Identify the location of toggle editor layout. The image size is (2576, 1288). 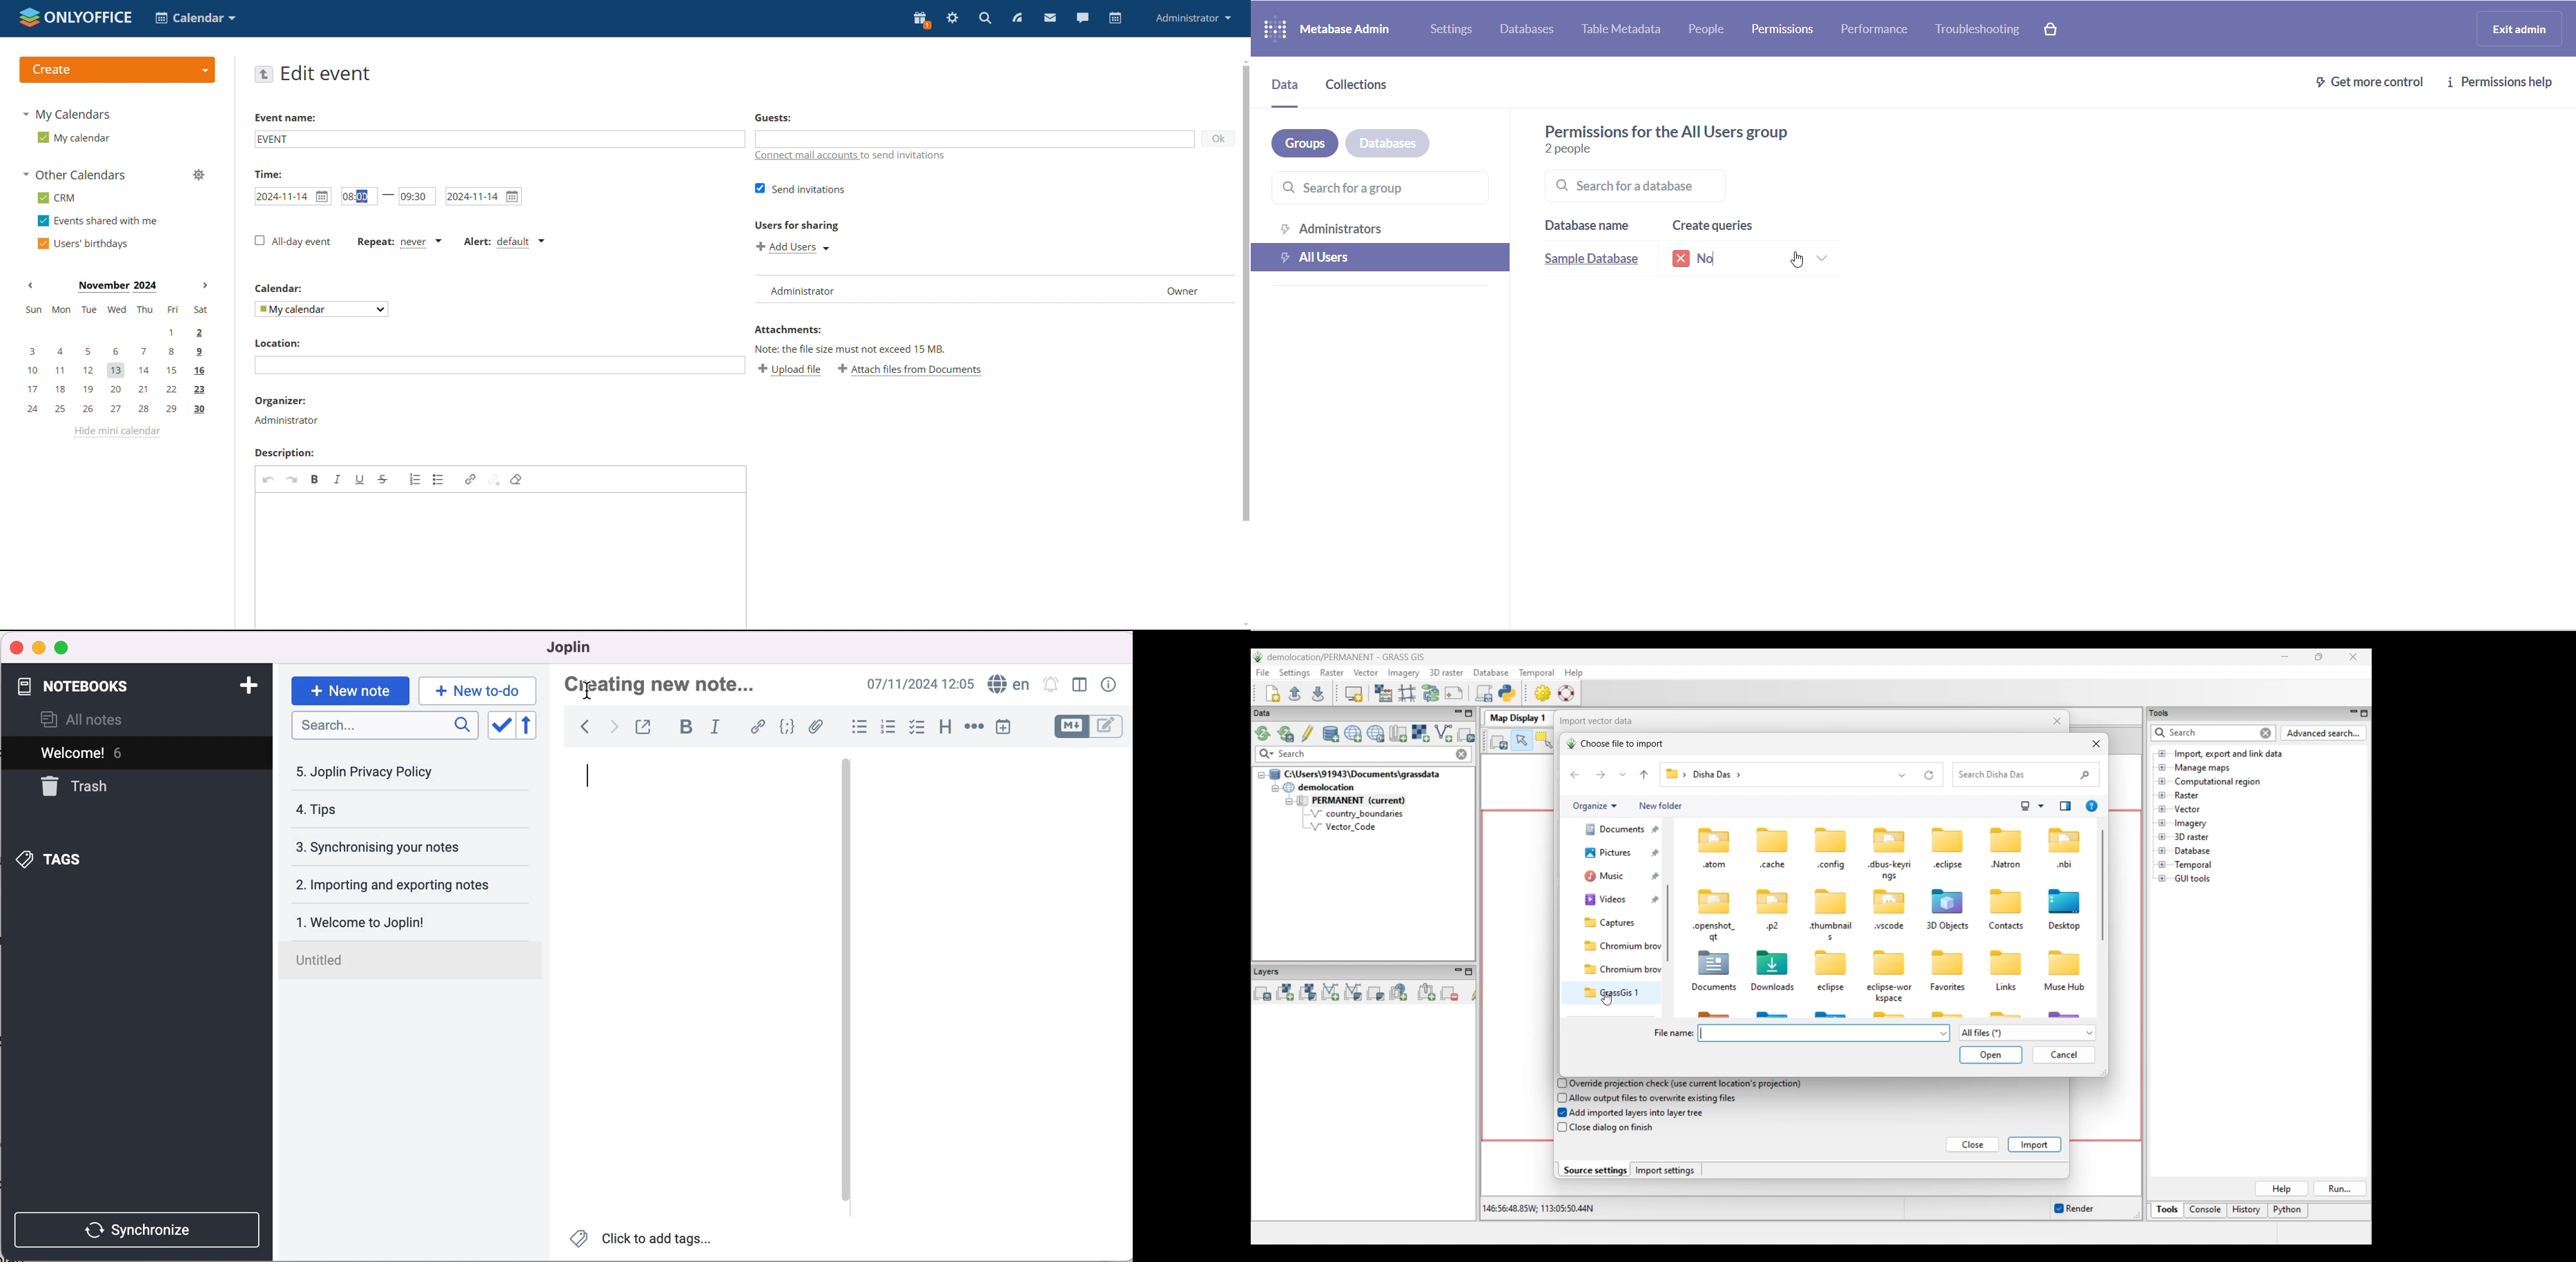
(1079, 685).